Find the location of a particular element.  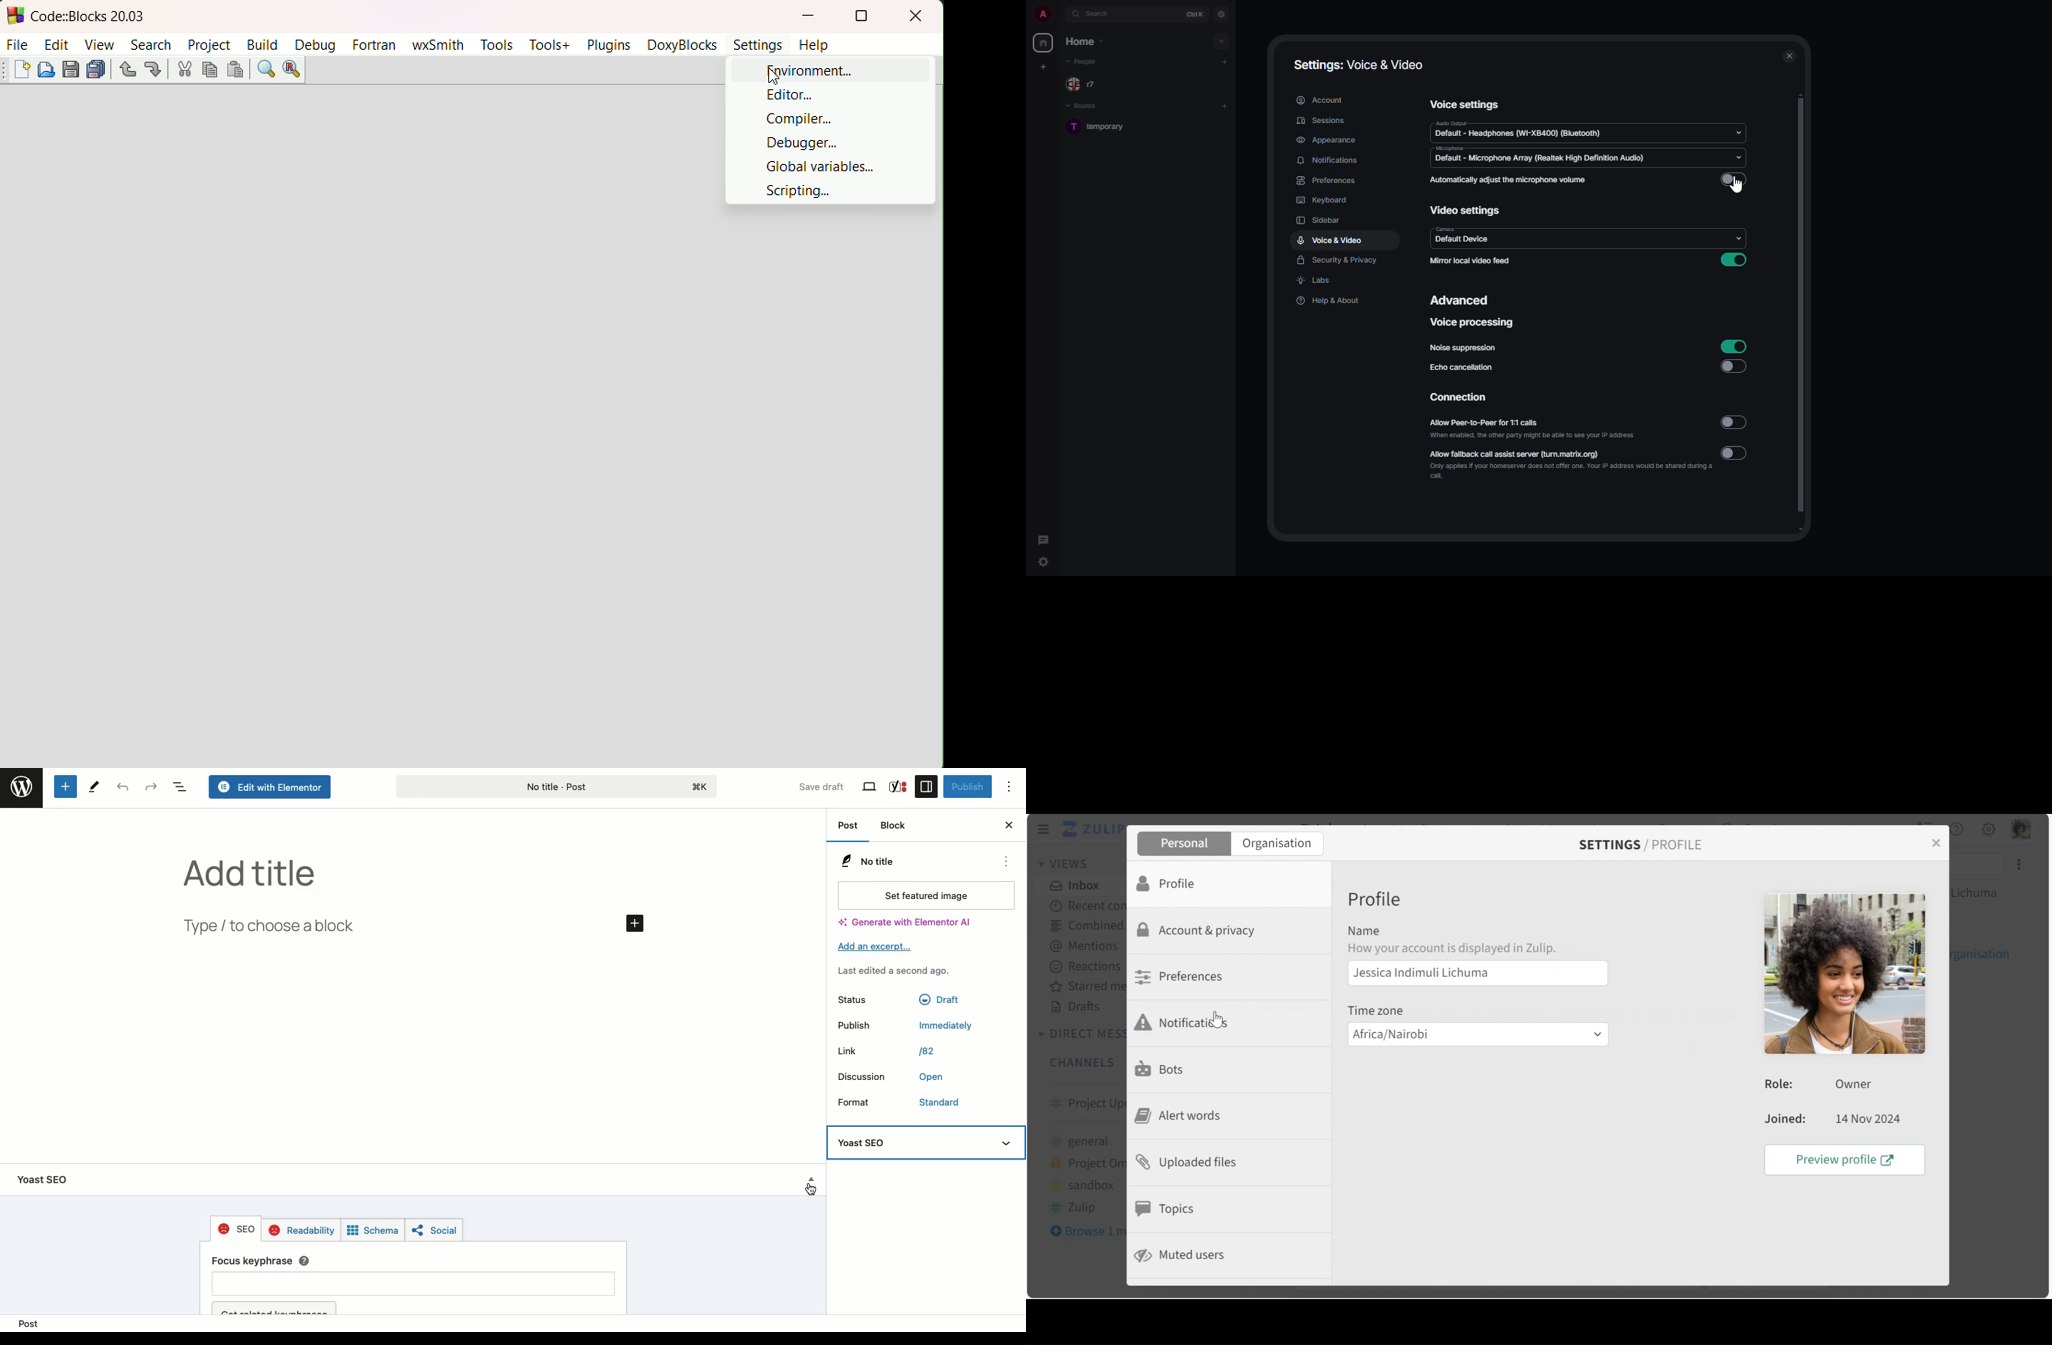

mirror local video feed is located at coordinates (1470, 261).